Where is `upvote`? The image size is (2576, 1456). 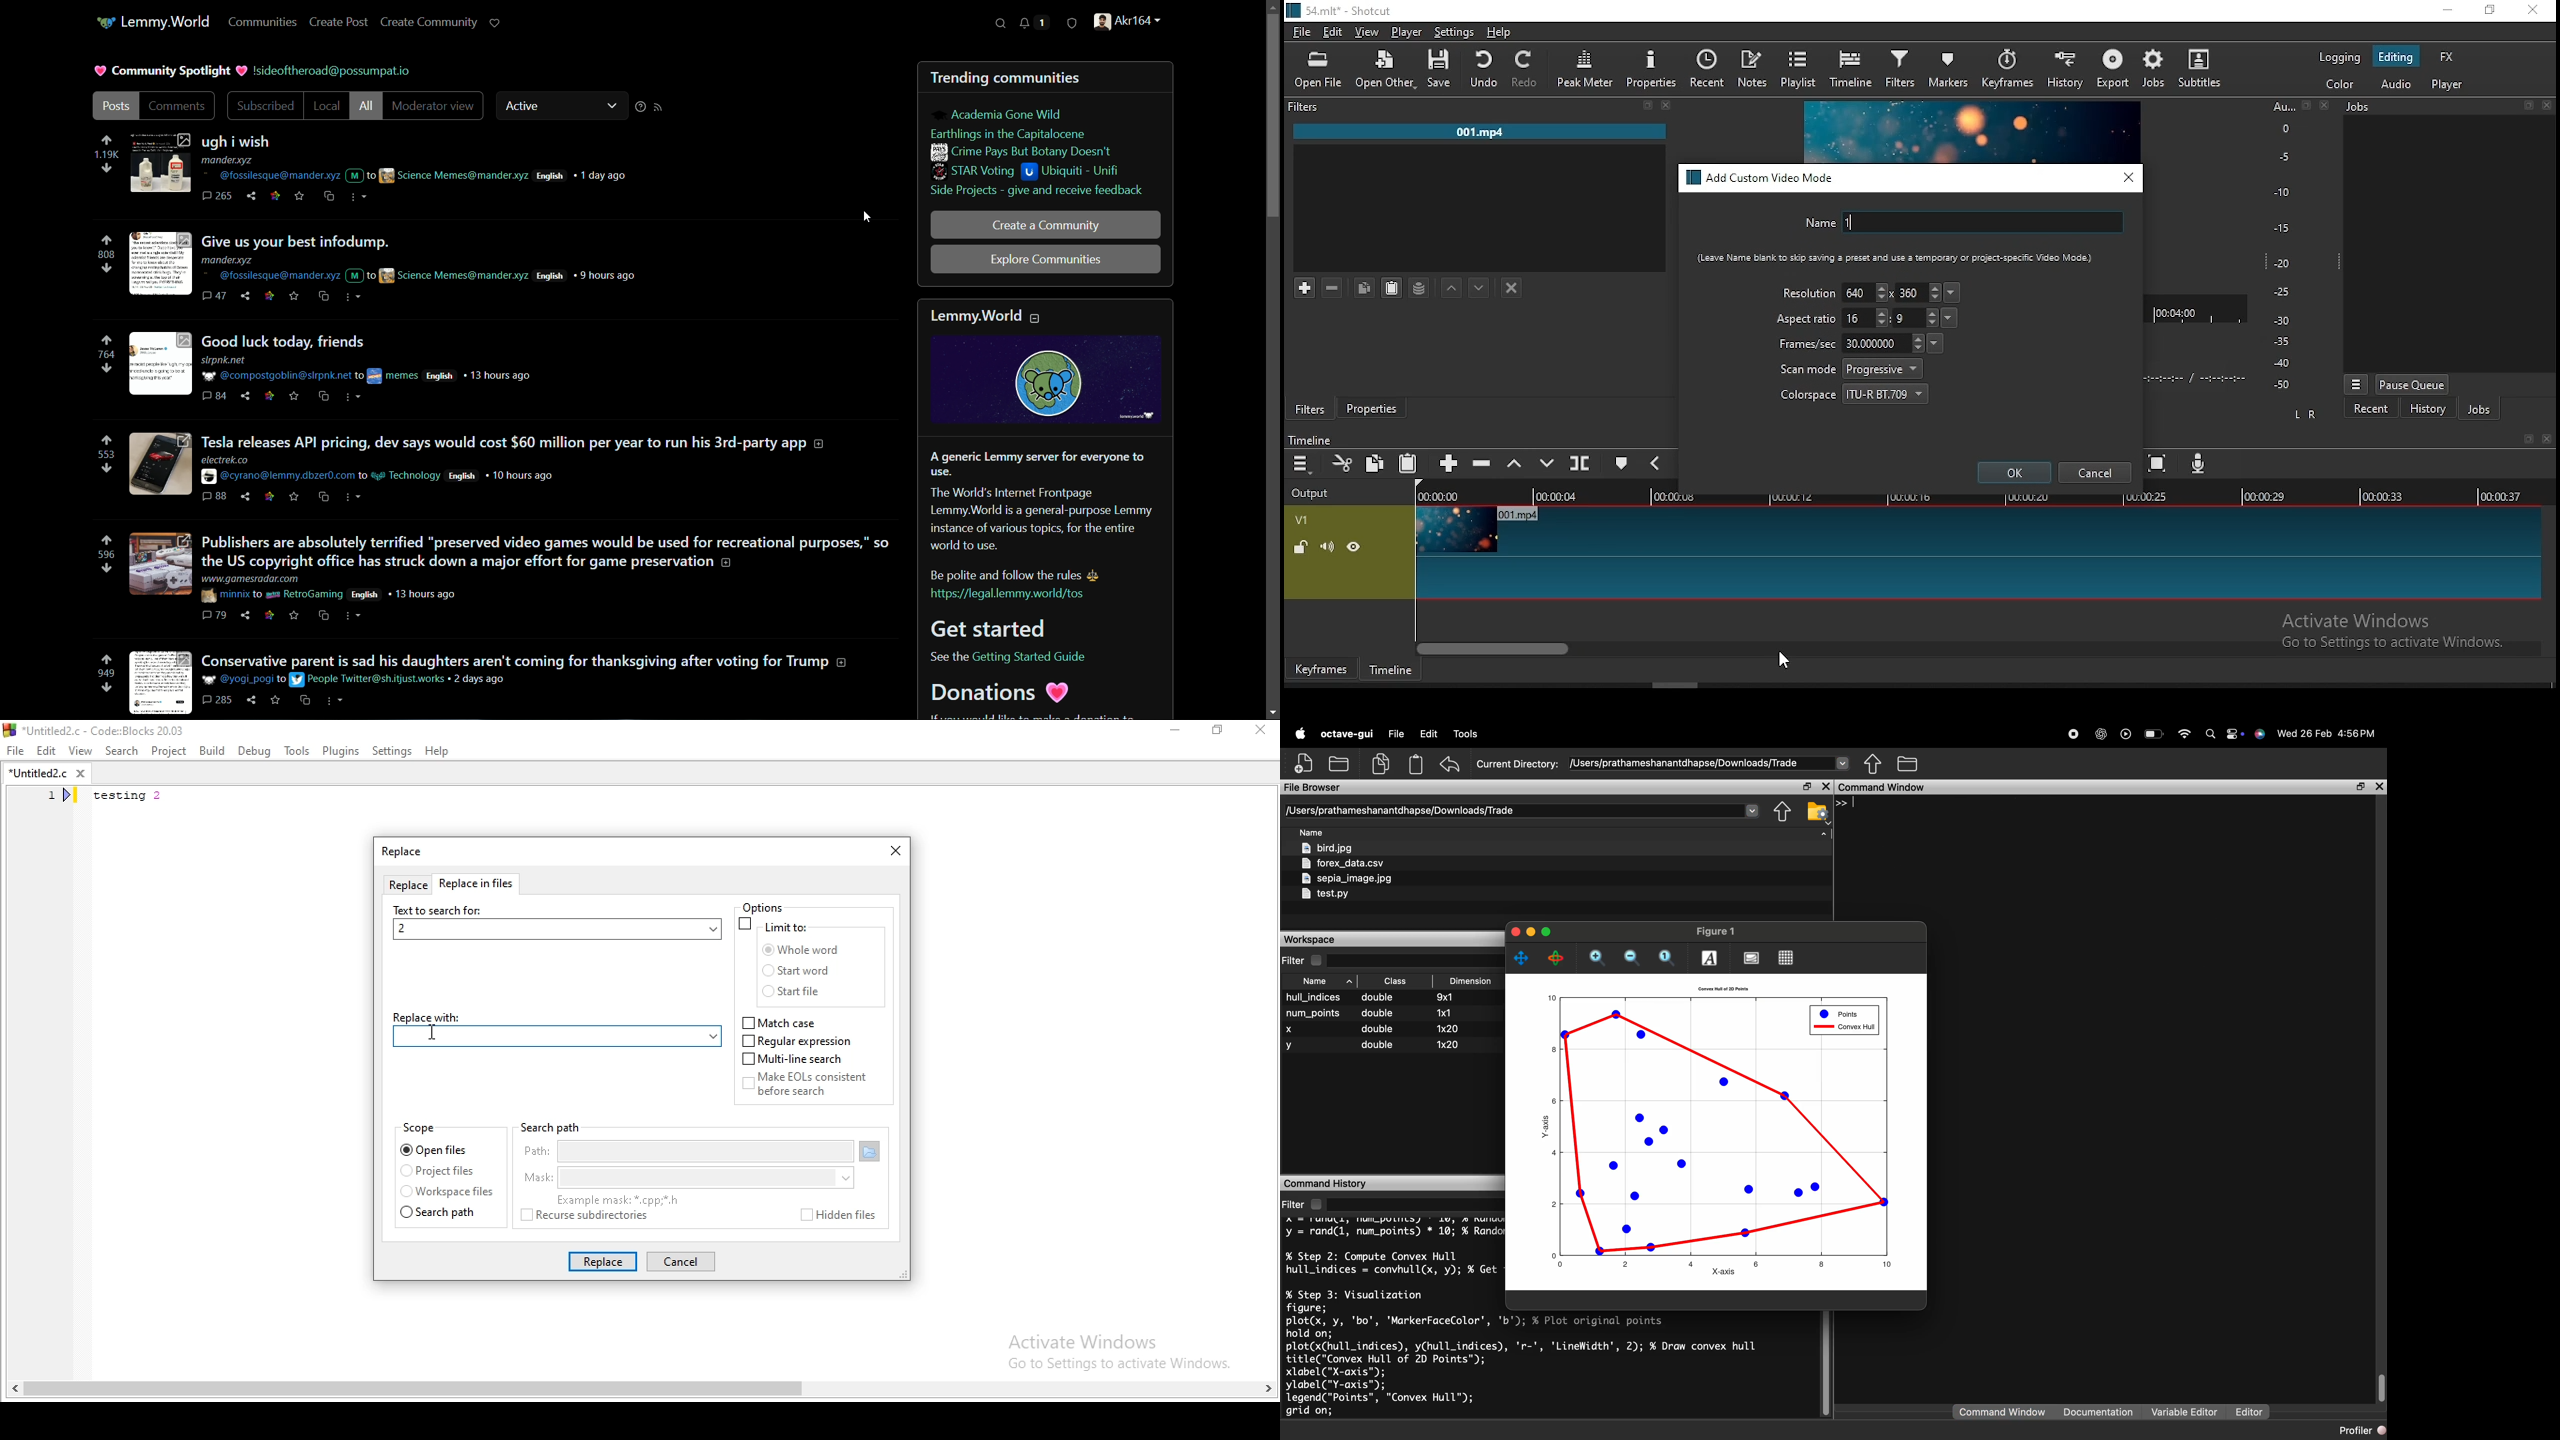 upvote is located at coordinates (107, 661).